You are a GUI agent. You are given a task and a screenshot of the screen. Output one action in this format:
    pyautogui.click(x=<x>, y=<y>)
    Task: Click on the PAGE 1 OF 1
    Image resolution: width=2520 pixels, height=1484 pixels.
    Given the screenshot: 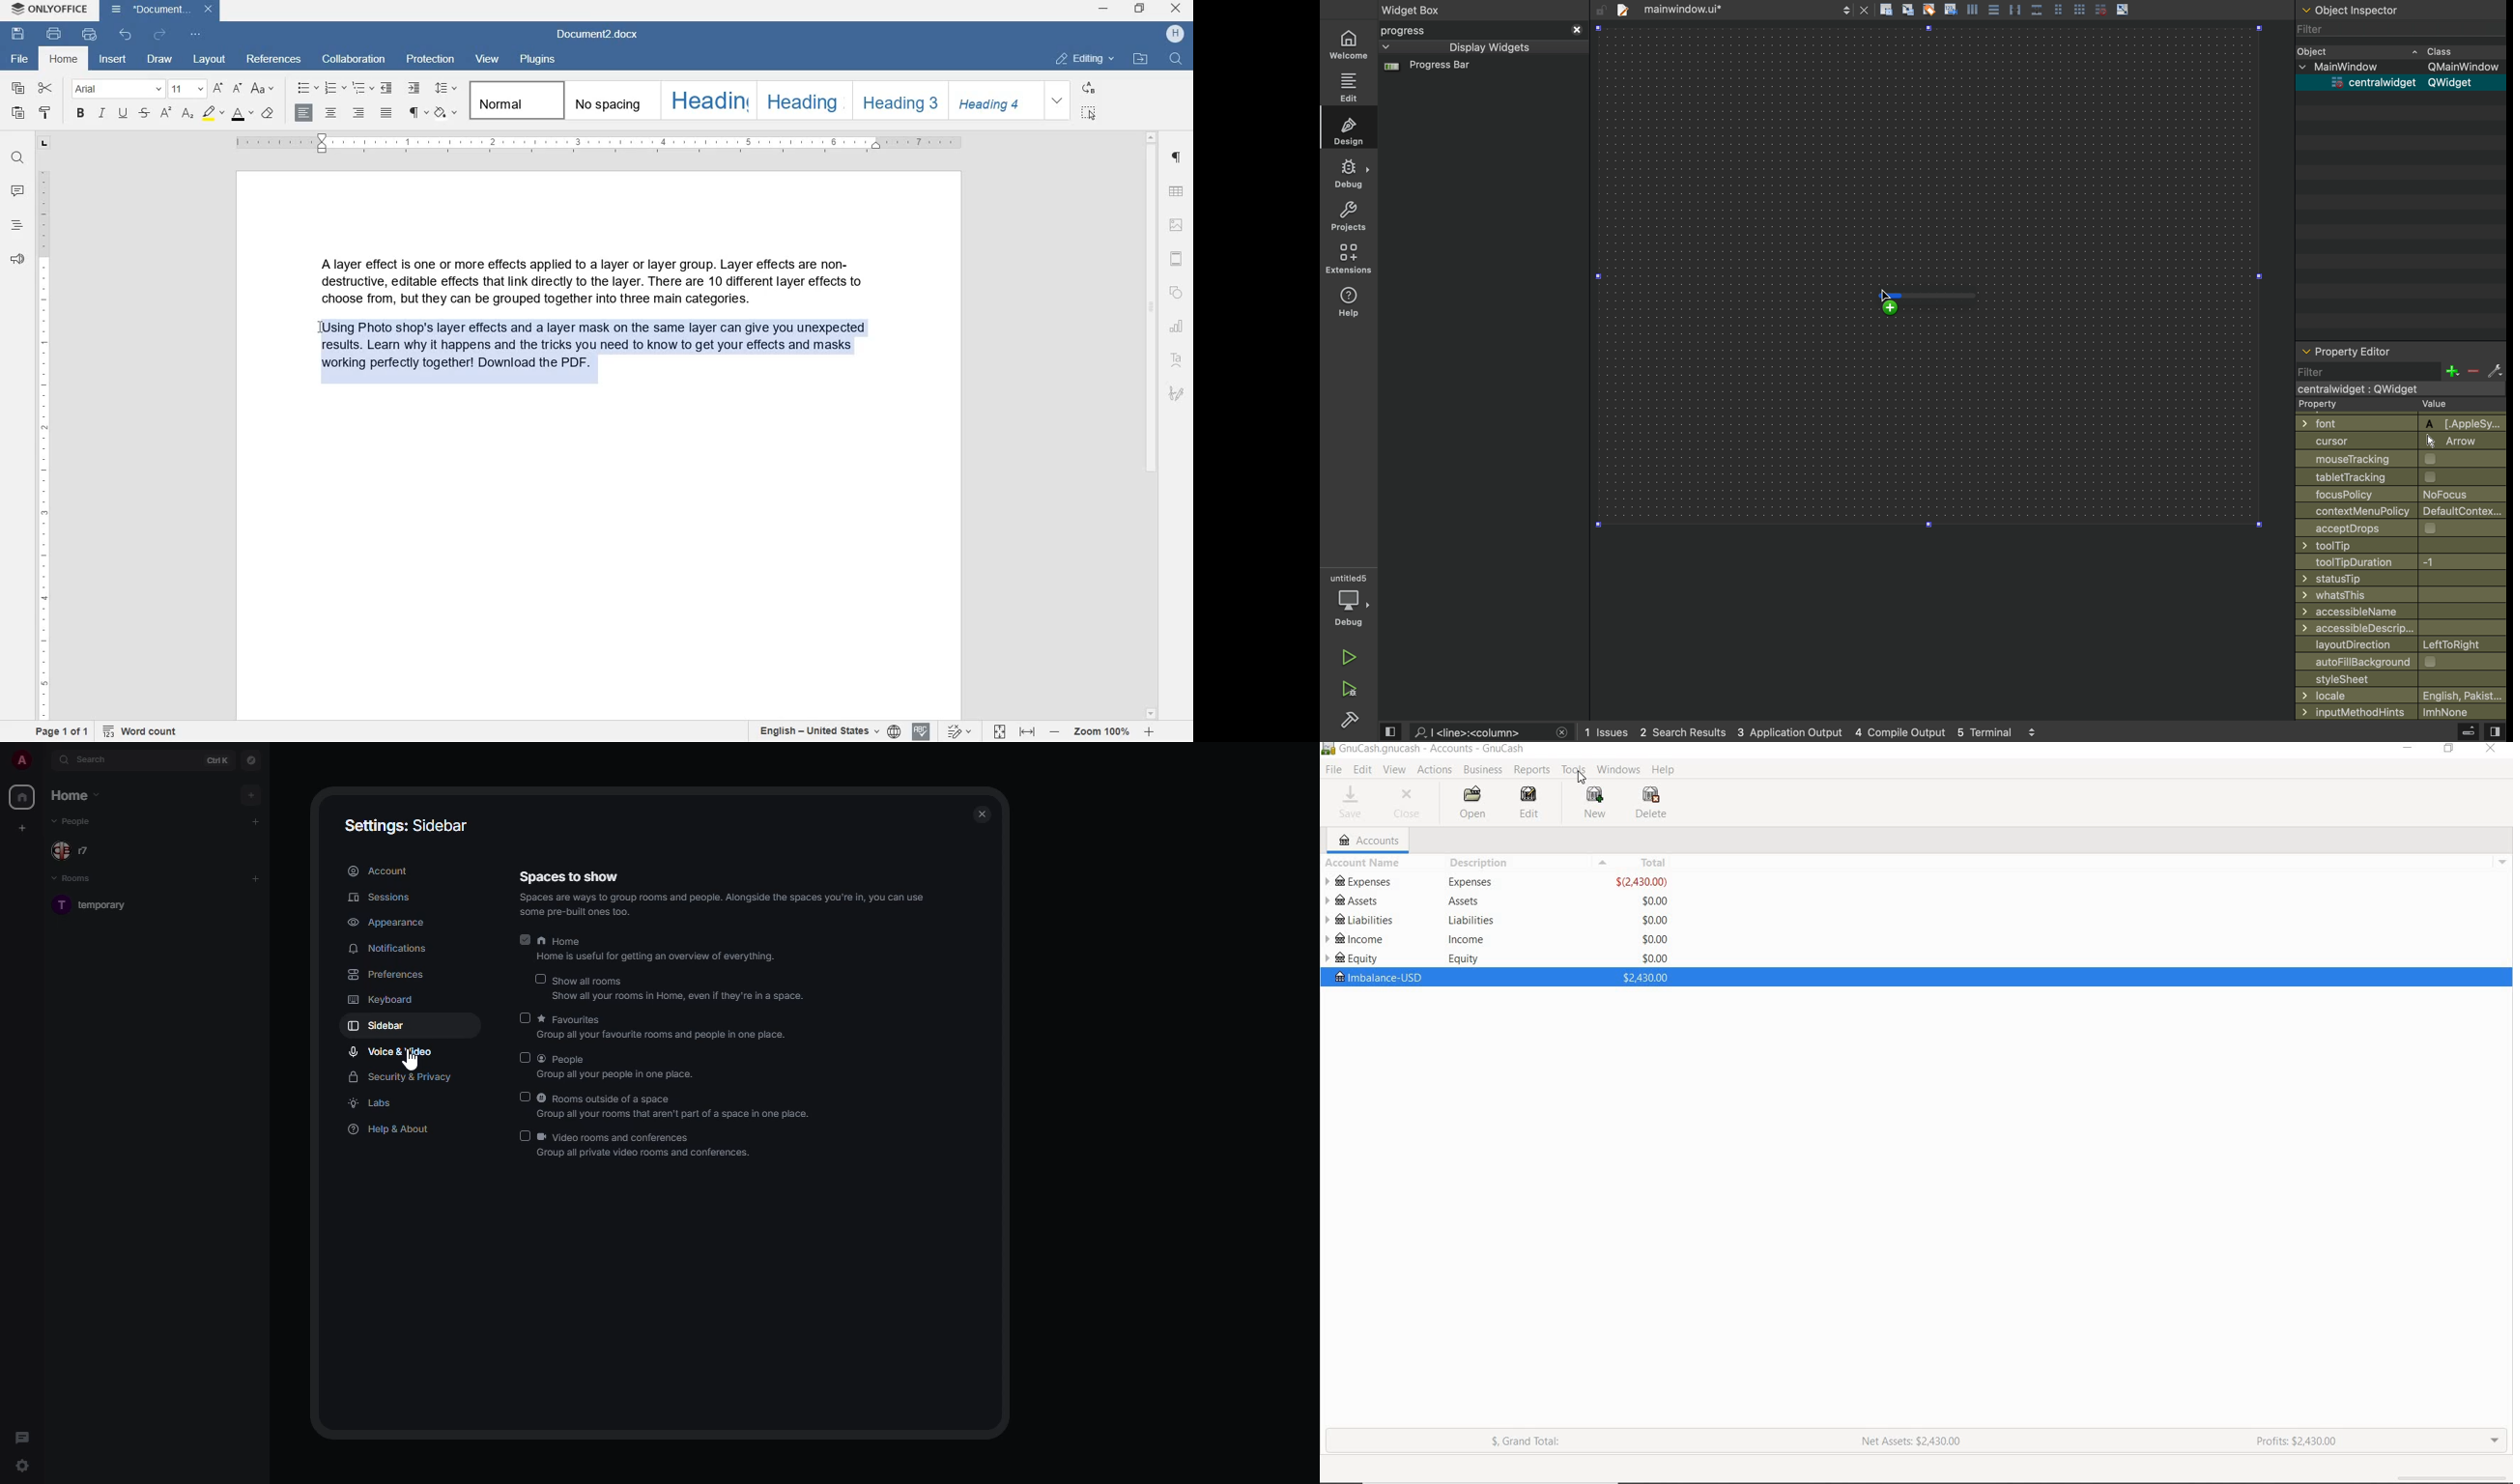 What is the action you would take?
    pyautogui.click(x=62, y=731)
    